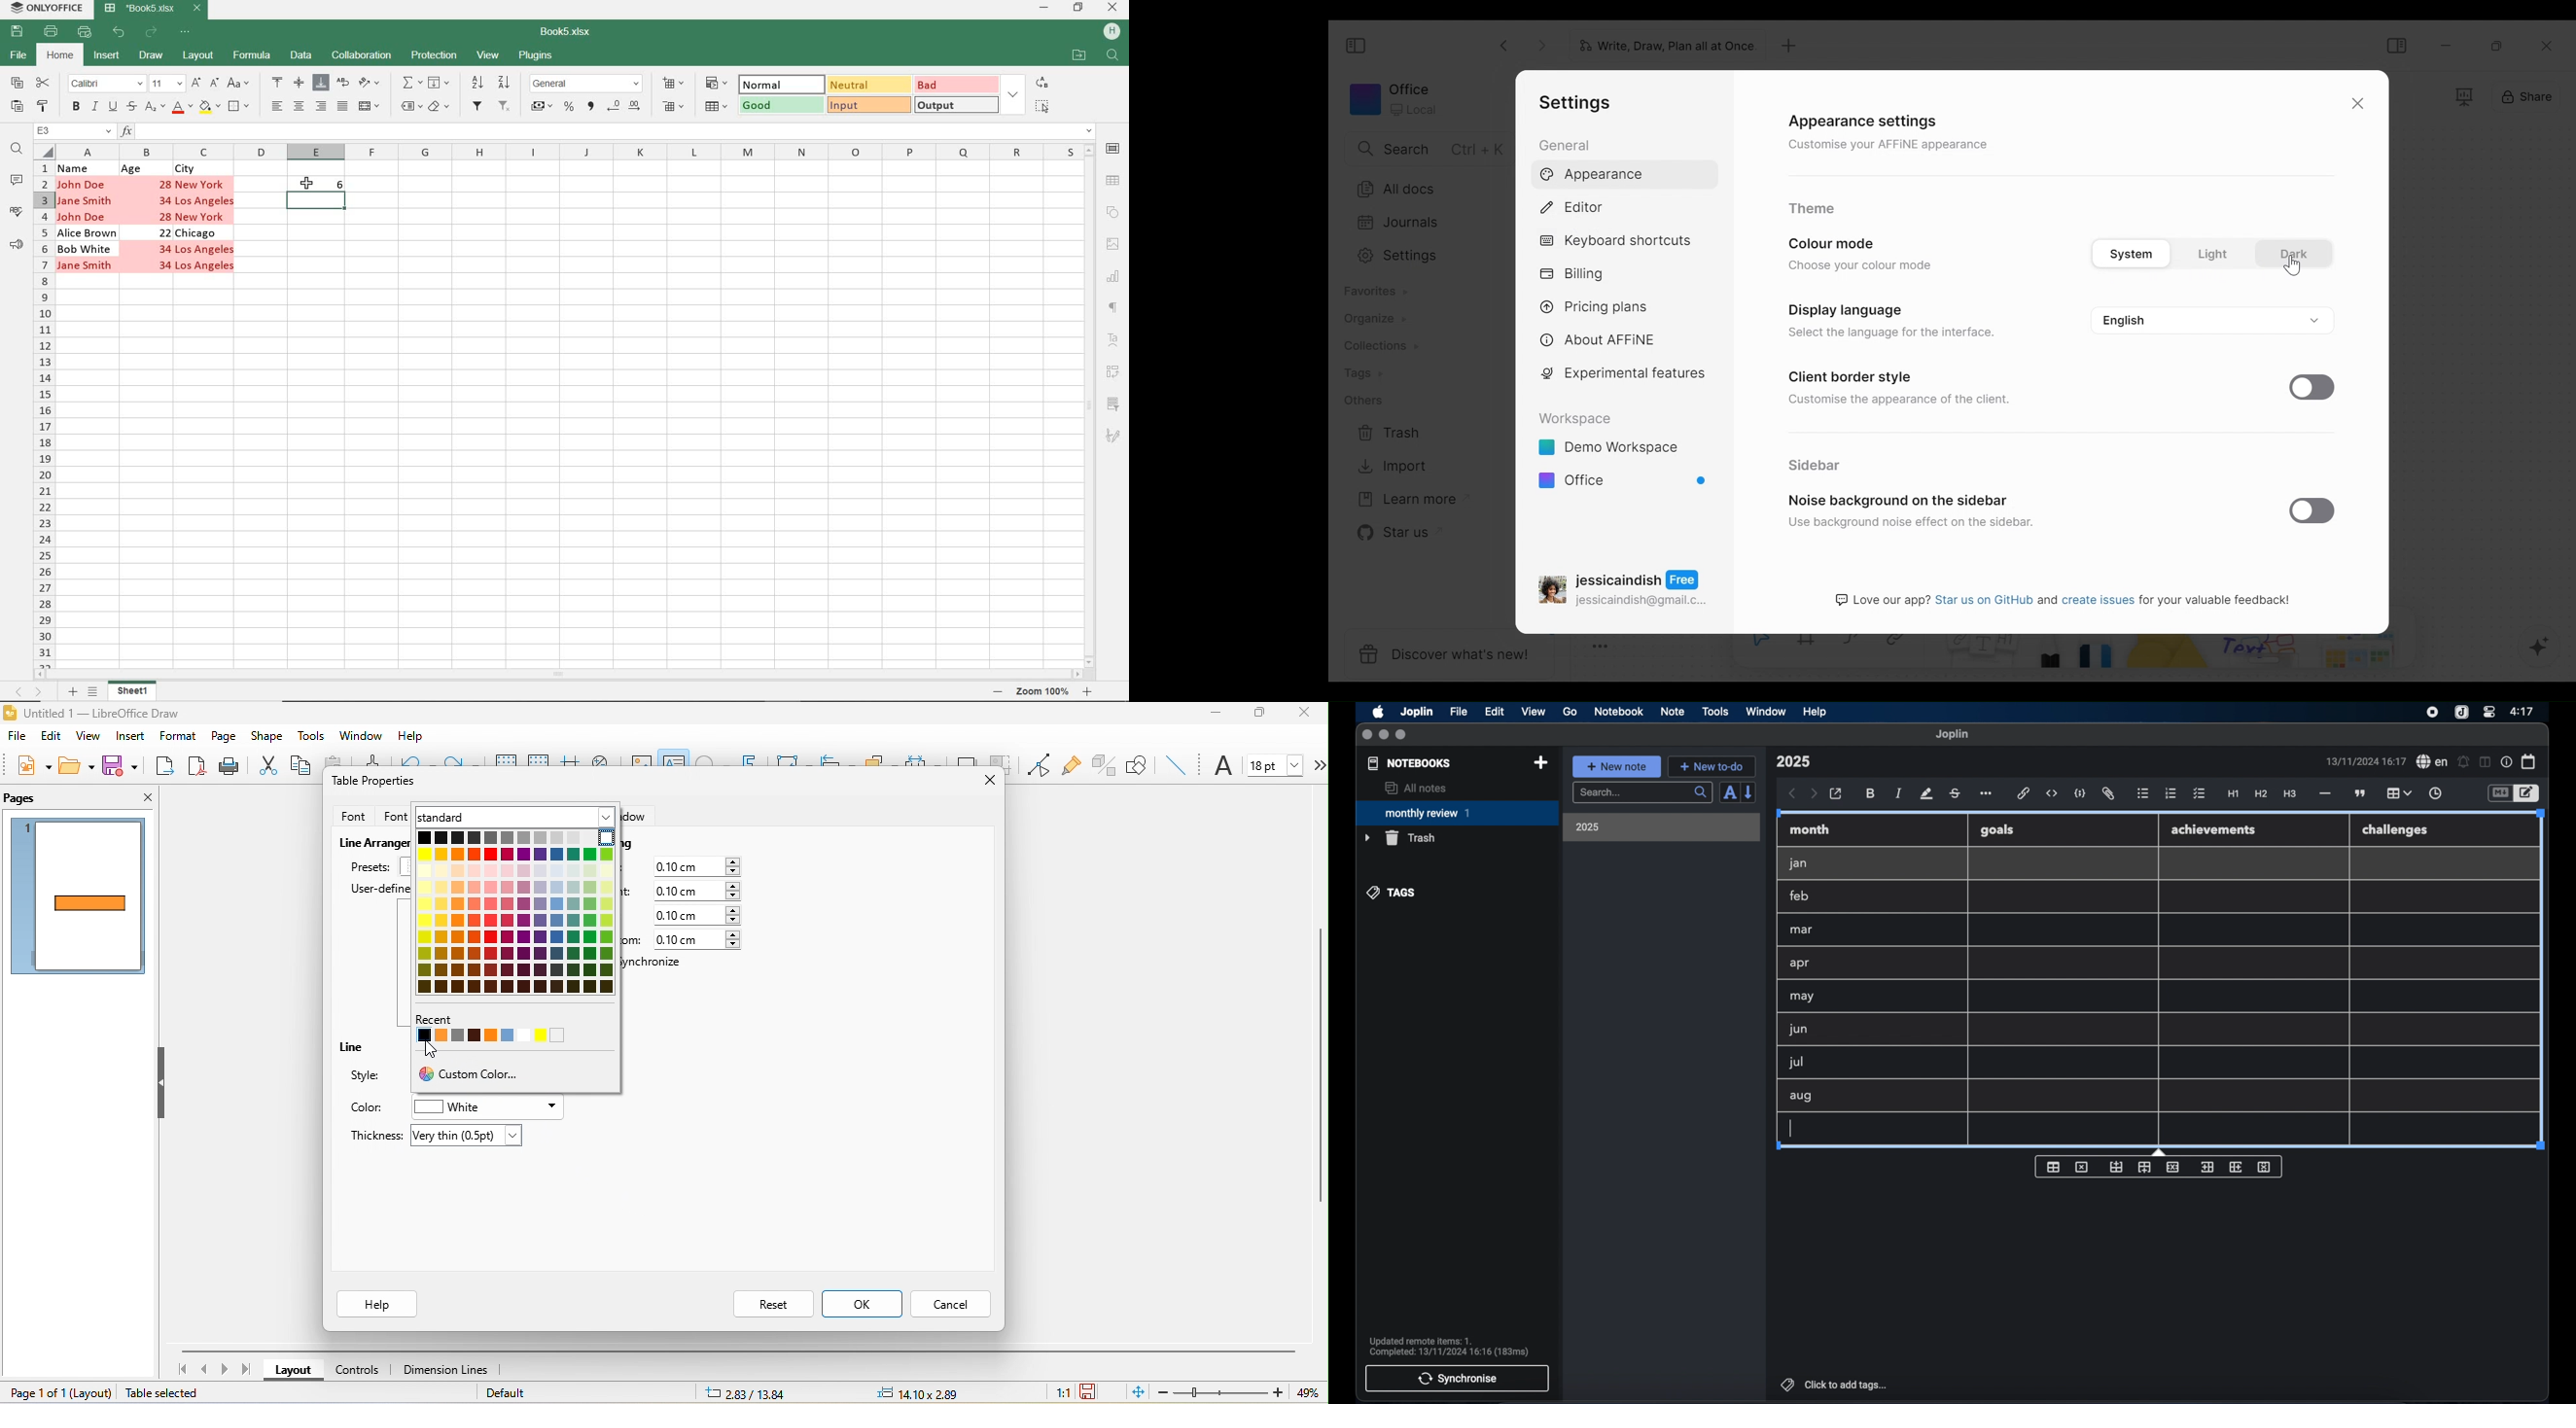 The width and height of the screenshot is (2576, 1428). What do you see at coordinates (88, 737) in the screenshot?
I see `view` at bounding box center [88, 737].